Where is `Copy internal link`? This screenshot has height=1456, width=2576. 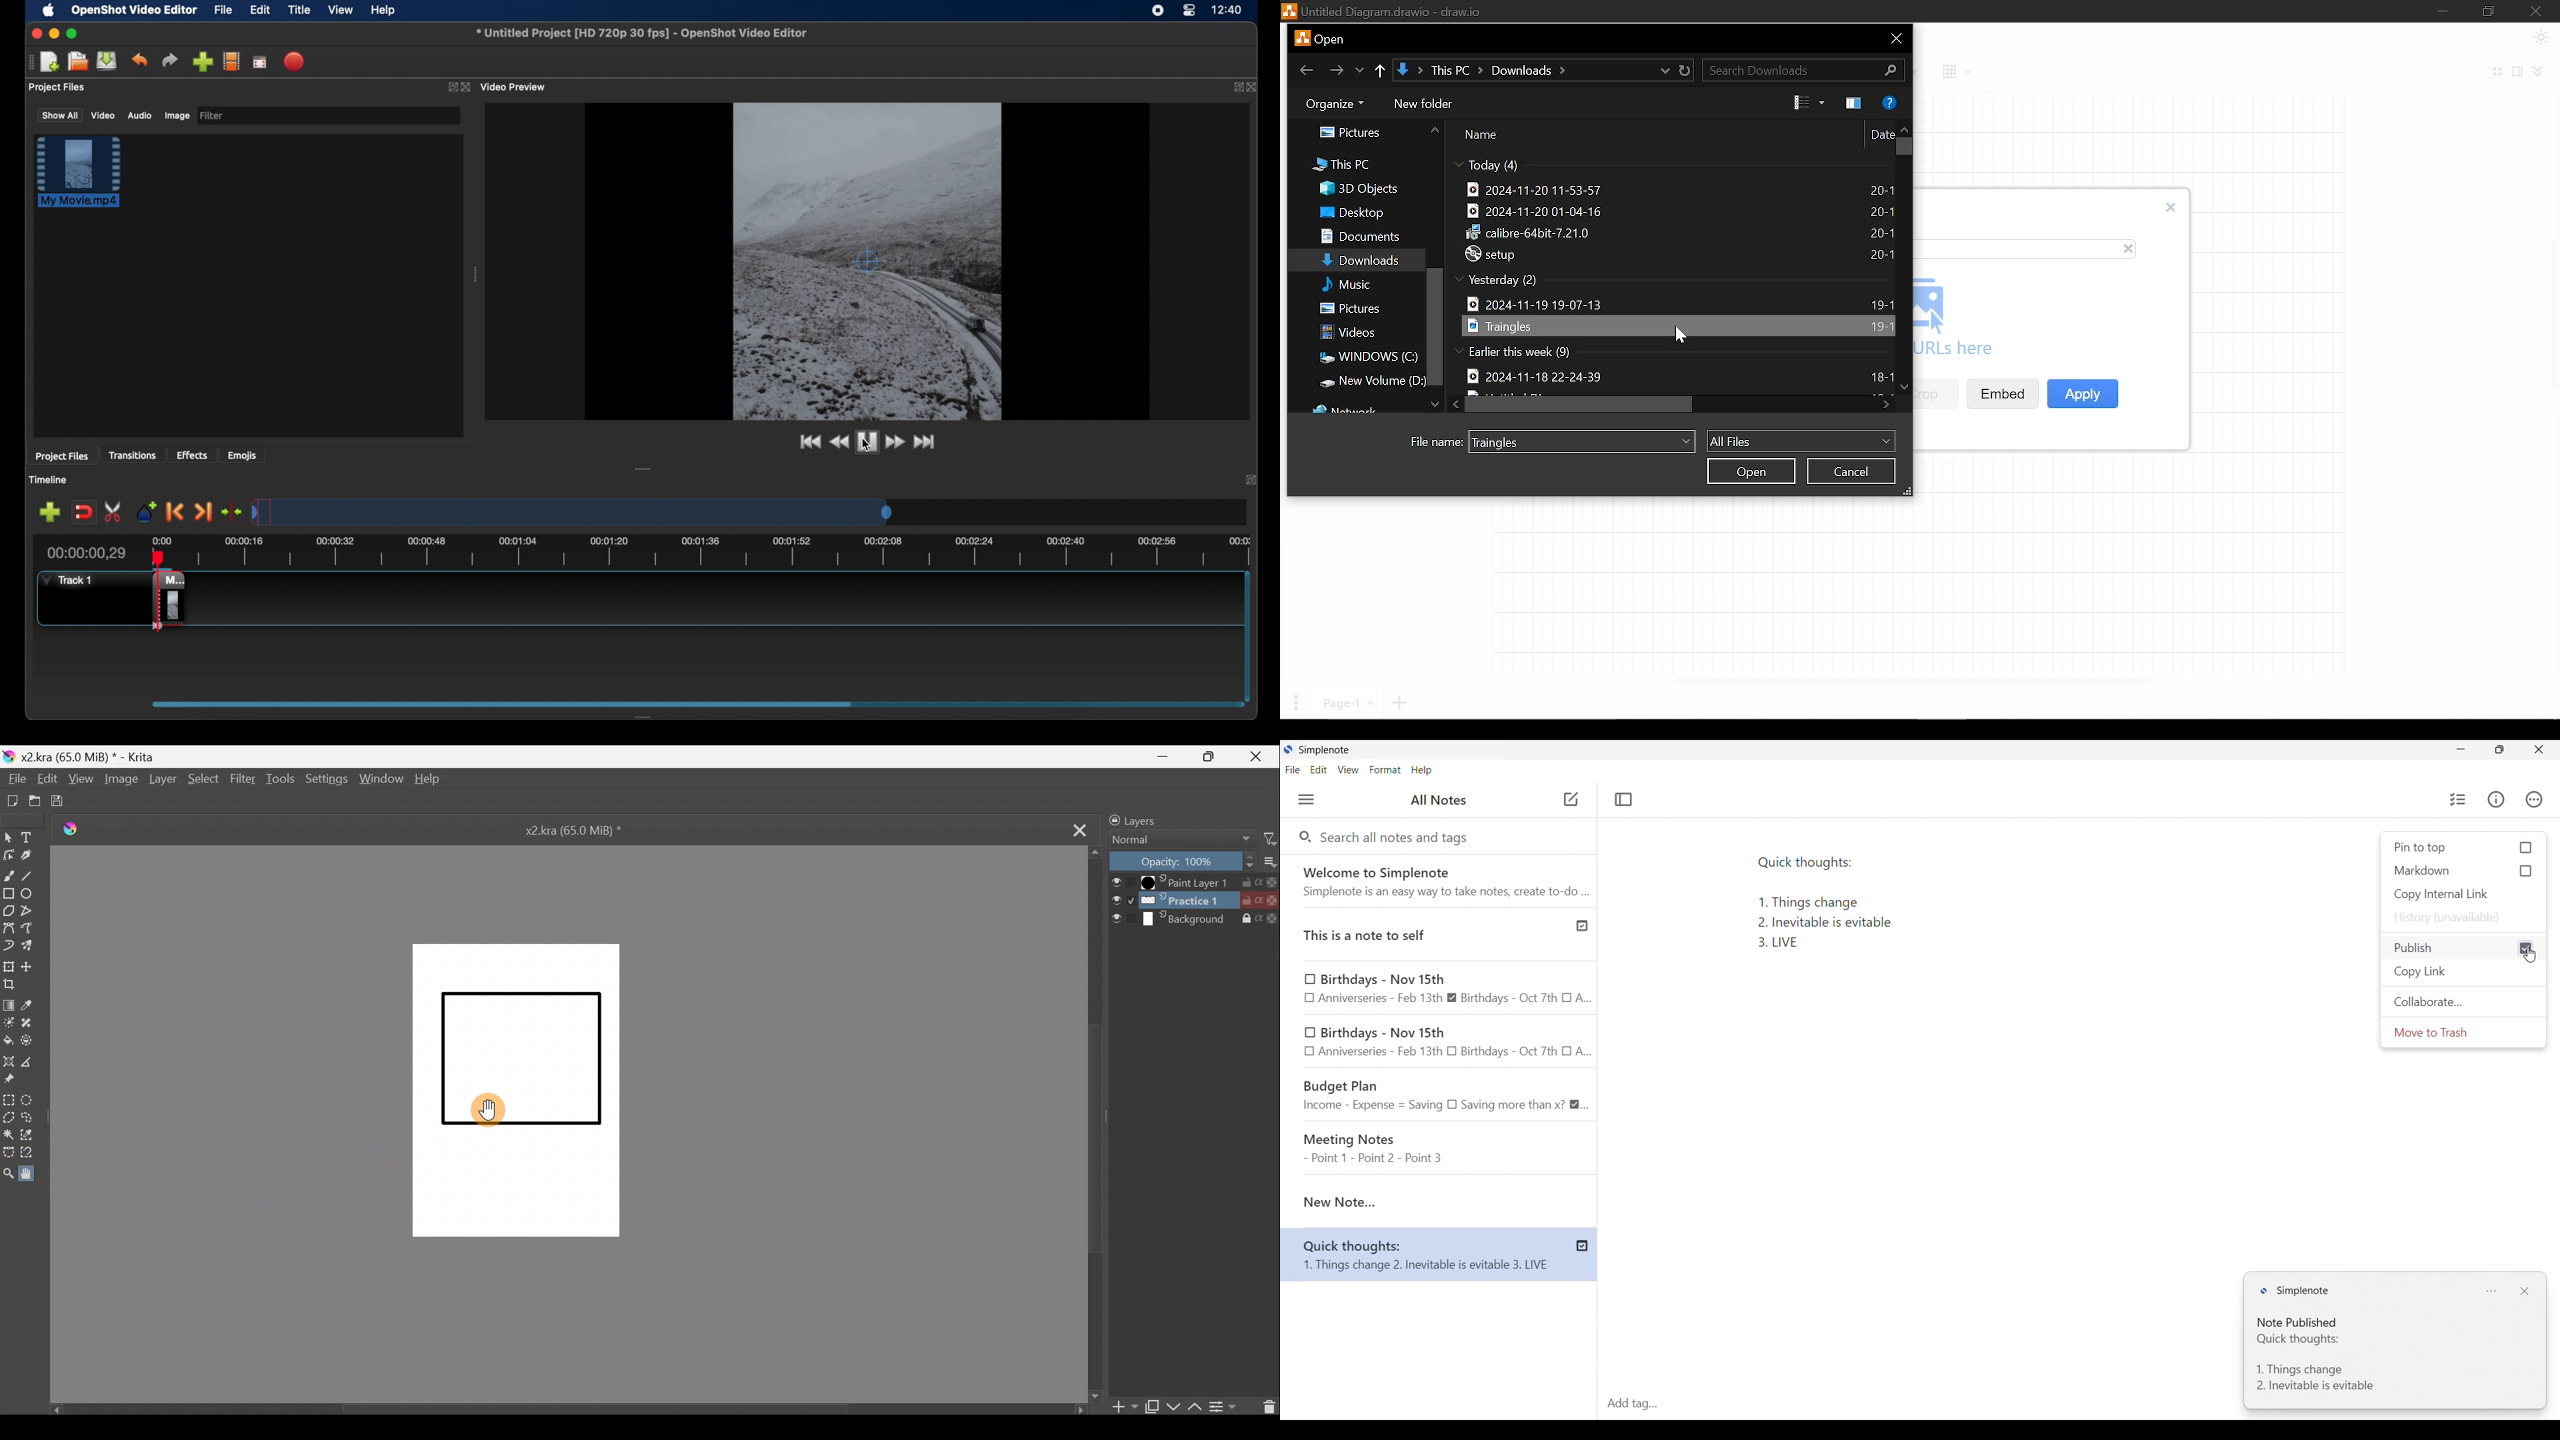 Copy internal link is located at coordinates (2463, 895).